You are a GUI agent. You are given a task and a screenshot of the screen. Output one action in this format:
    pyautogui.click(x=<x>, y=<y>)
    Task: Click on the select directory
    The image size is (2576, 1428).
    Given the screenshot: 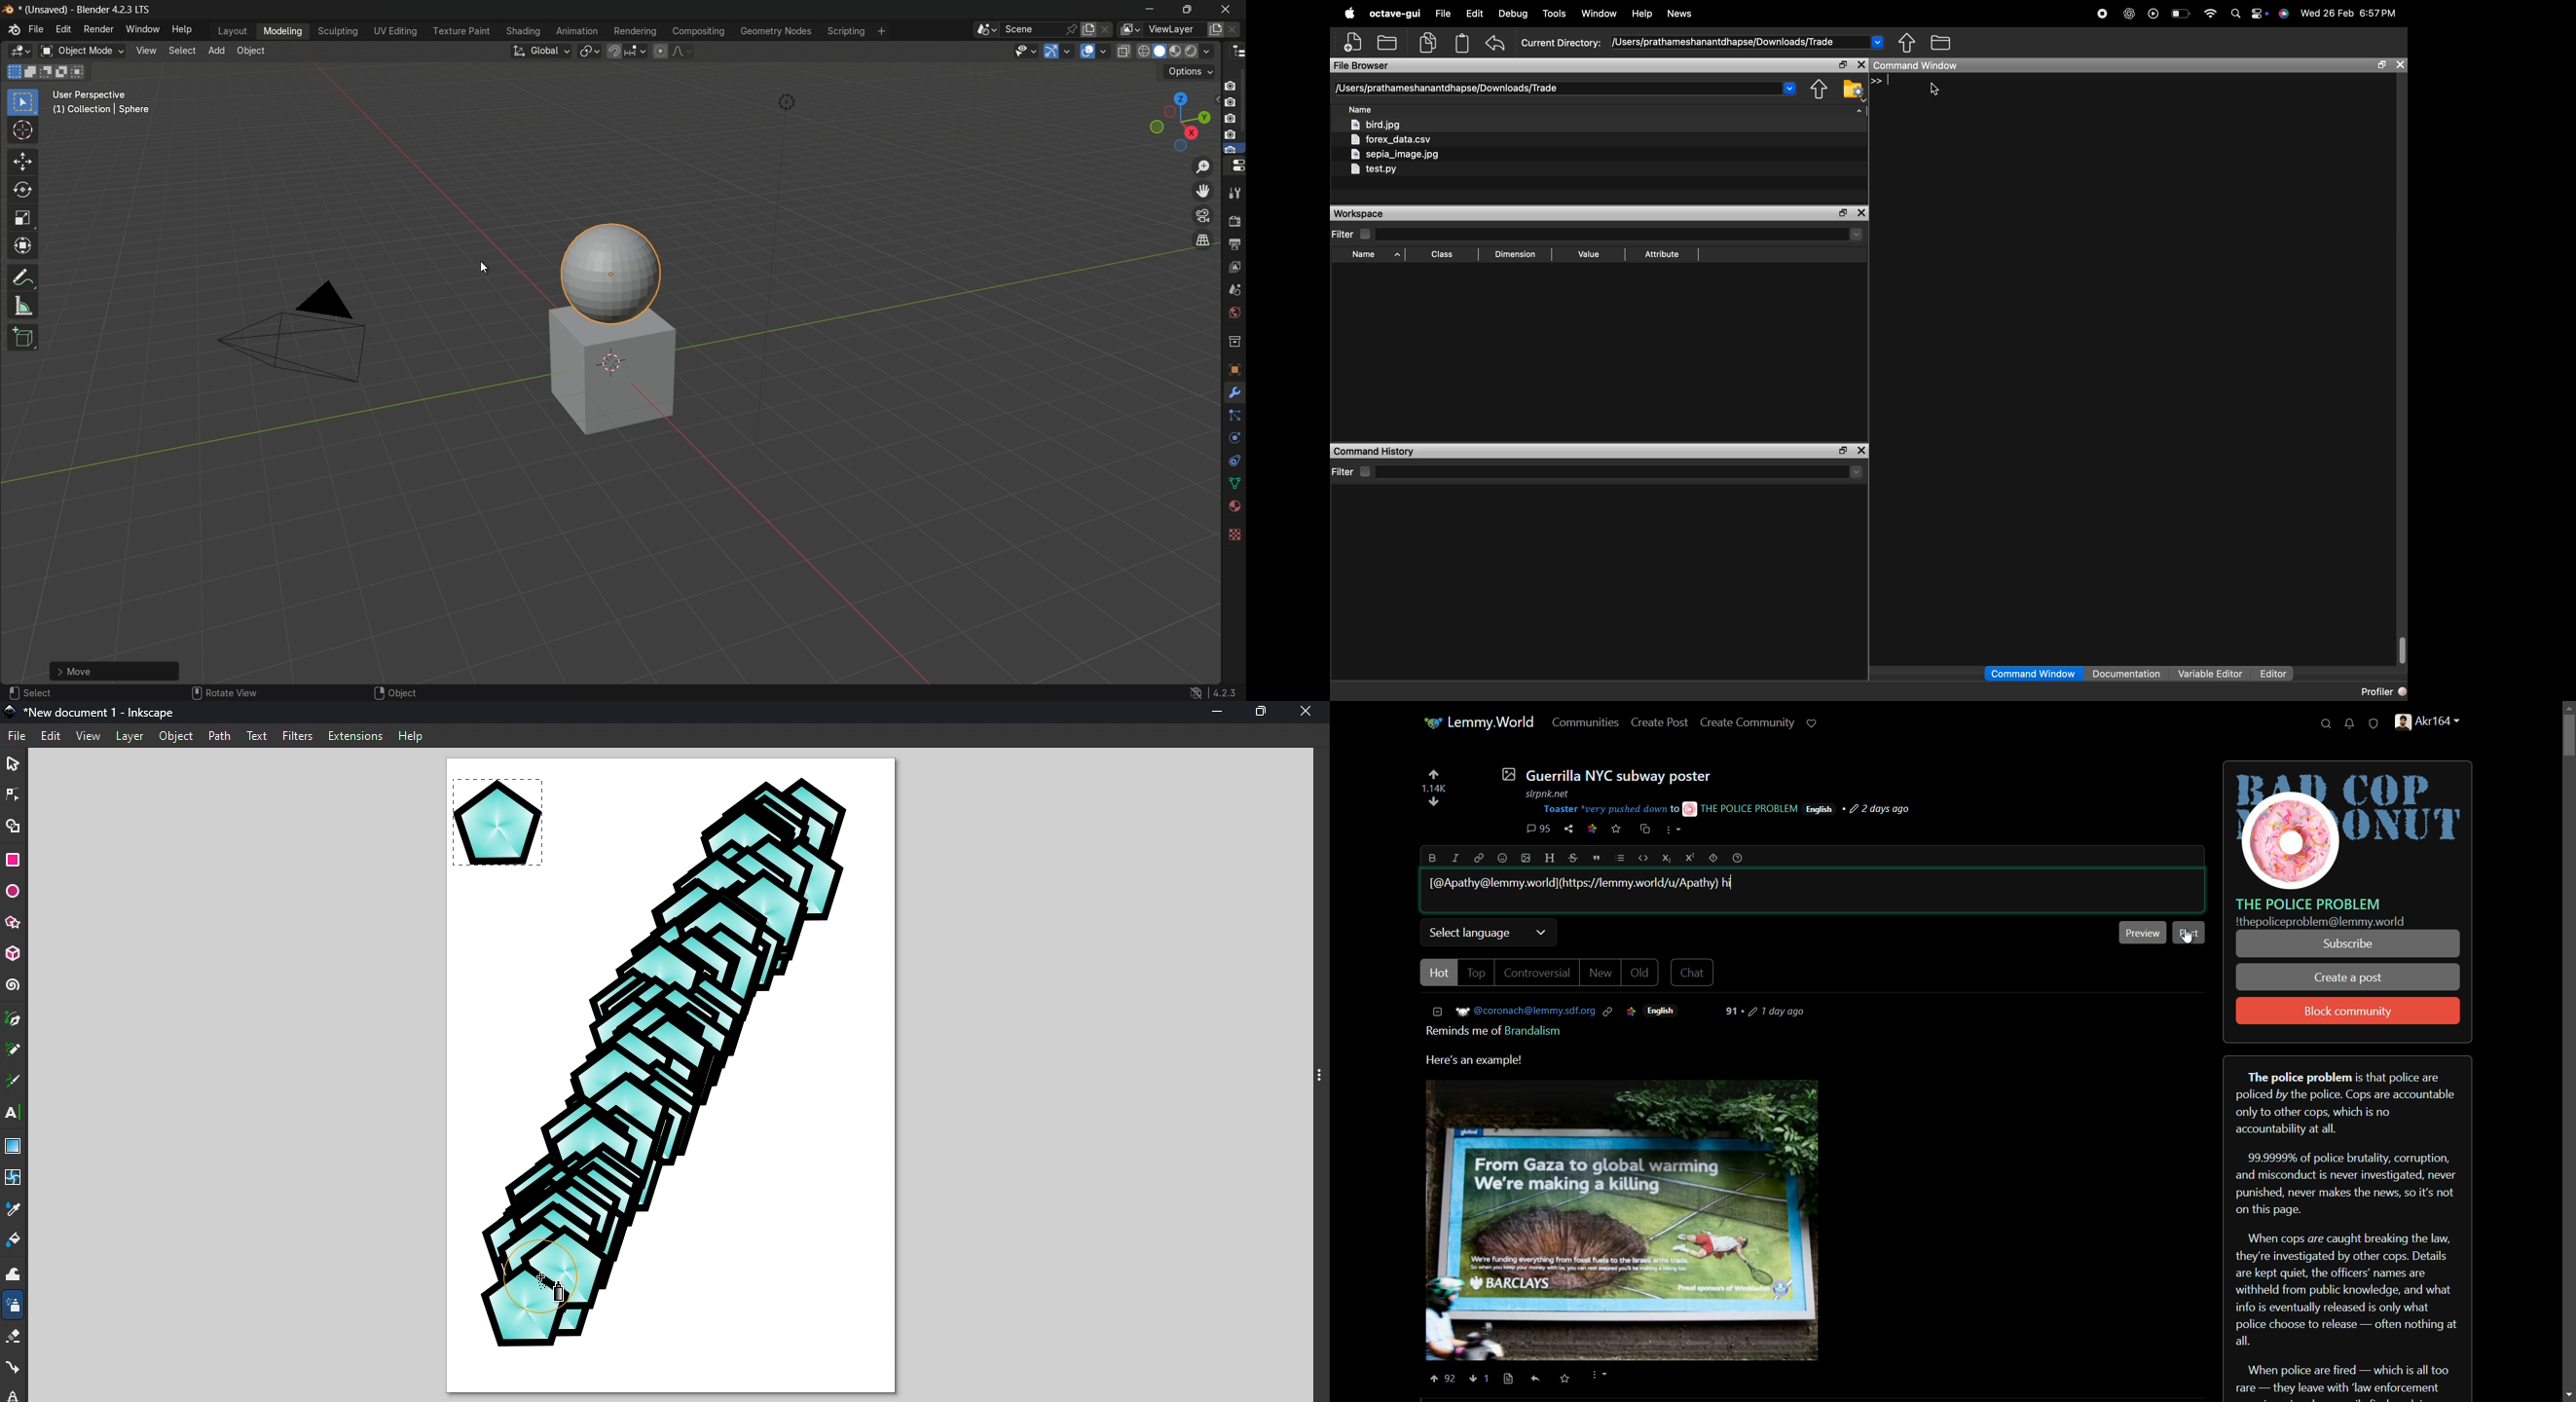 What is the action you would take?
    pyautogui.click(x=1620, y=472)
    